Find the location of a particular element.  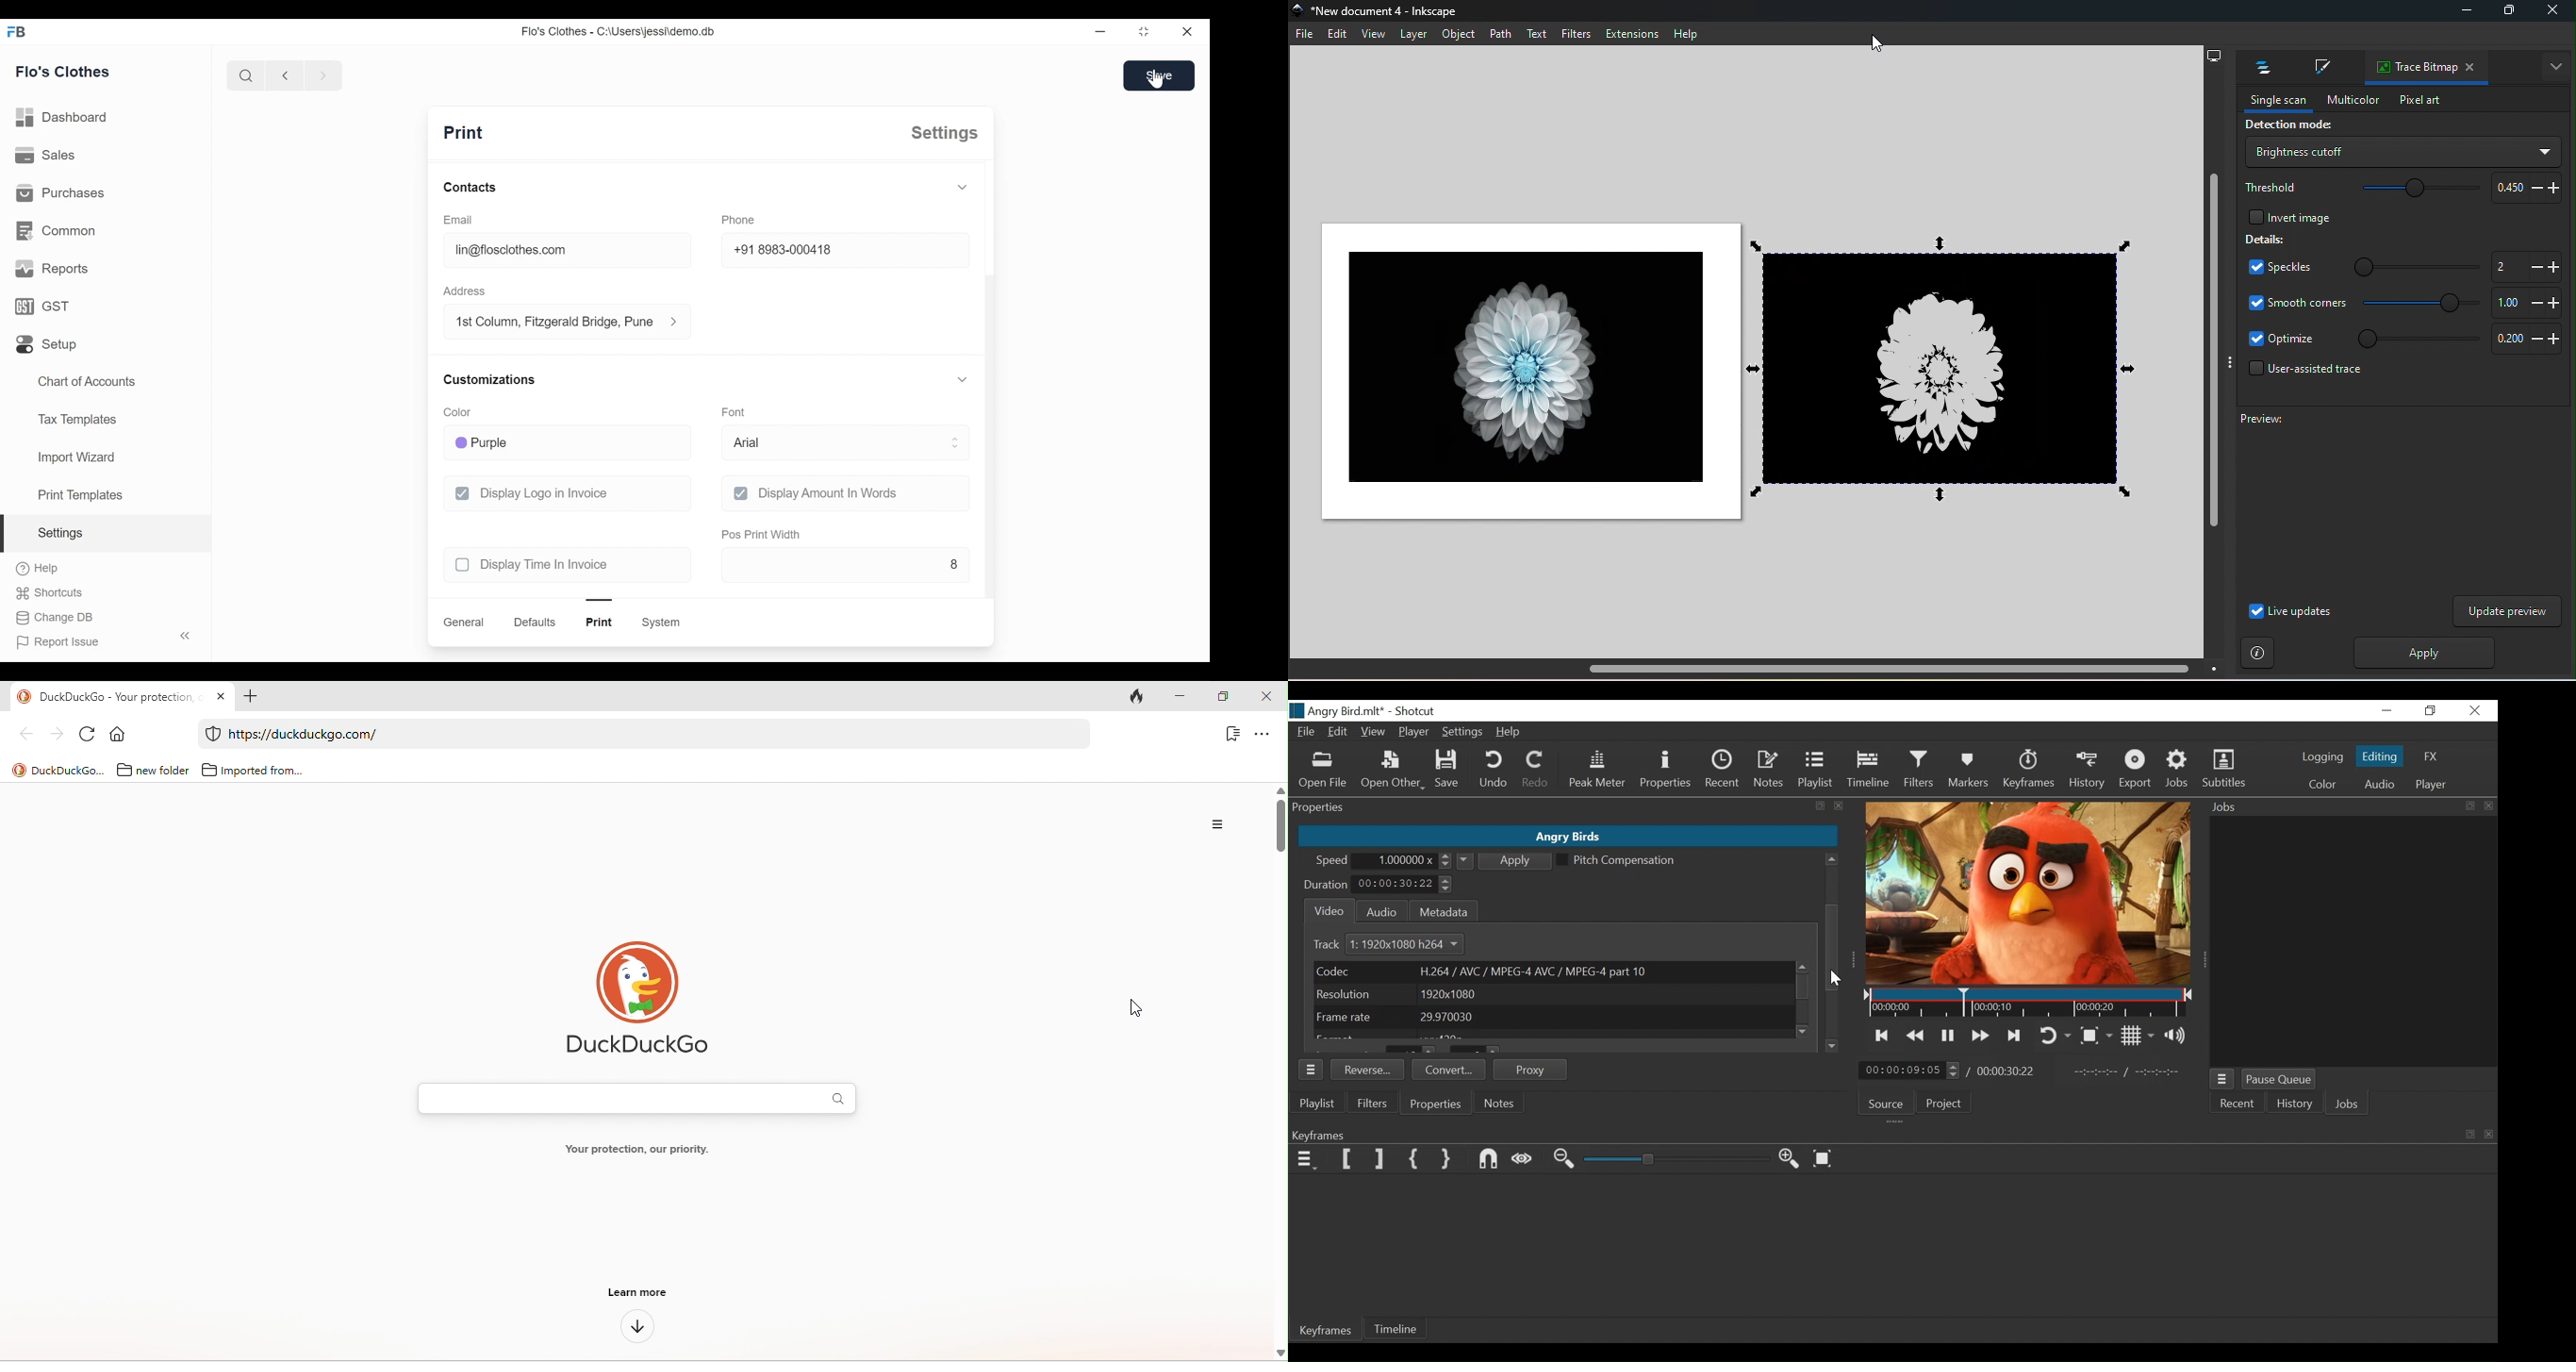

save is located at coordinates (1159, 76).